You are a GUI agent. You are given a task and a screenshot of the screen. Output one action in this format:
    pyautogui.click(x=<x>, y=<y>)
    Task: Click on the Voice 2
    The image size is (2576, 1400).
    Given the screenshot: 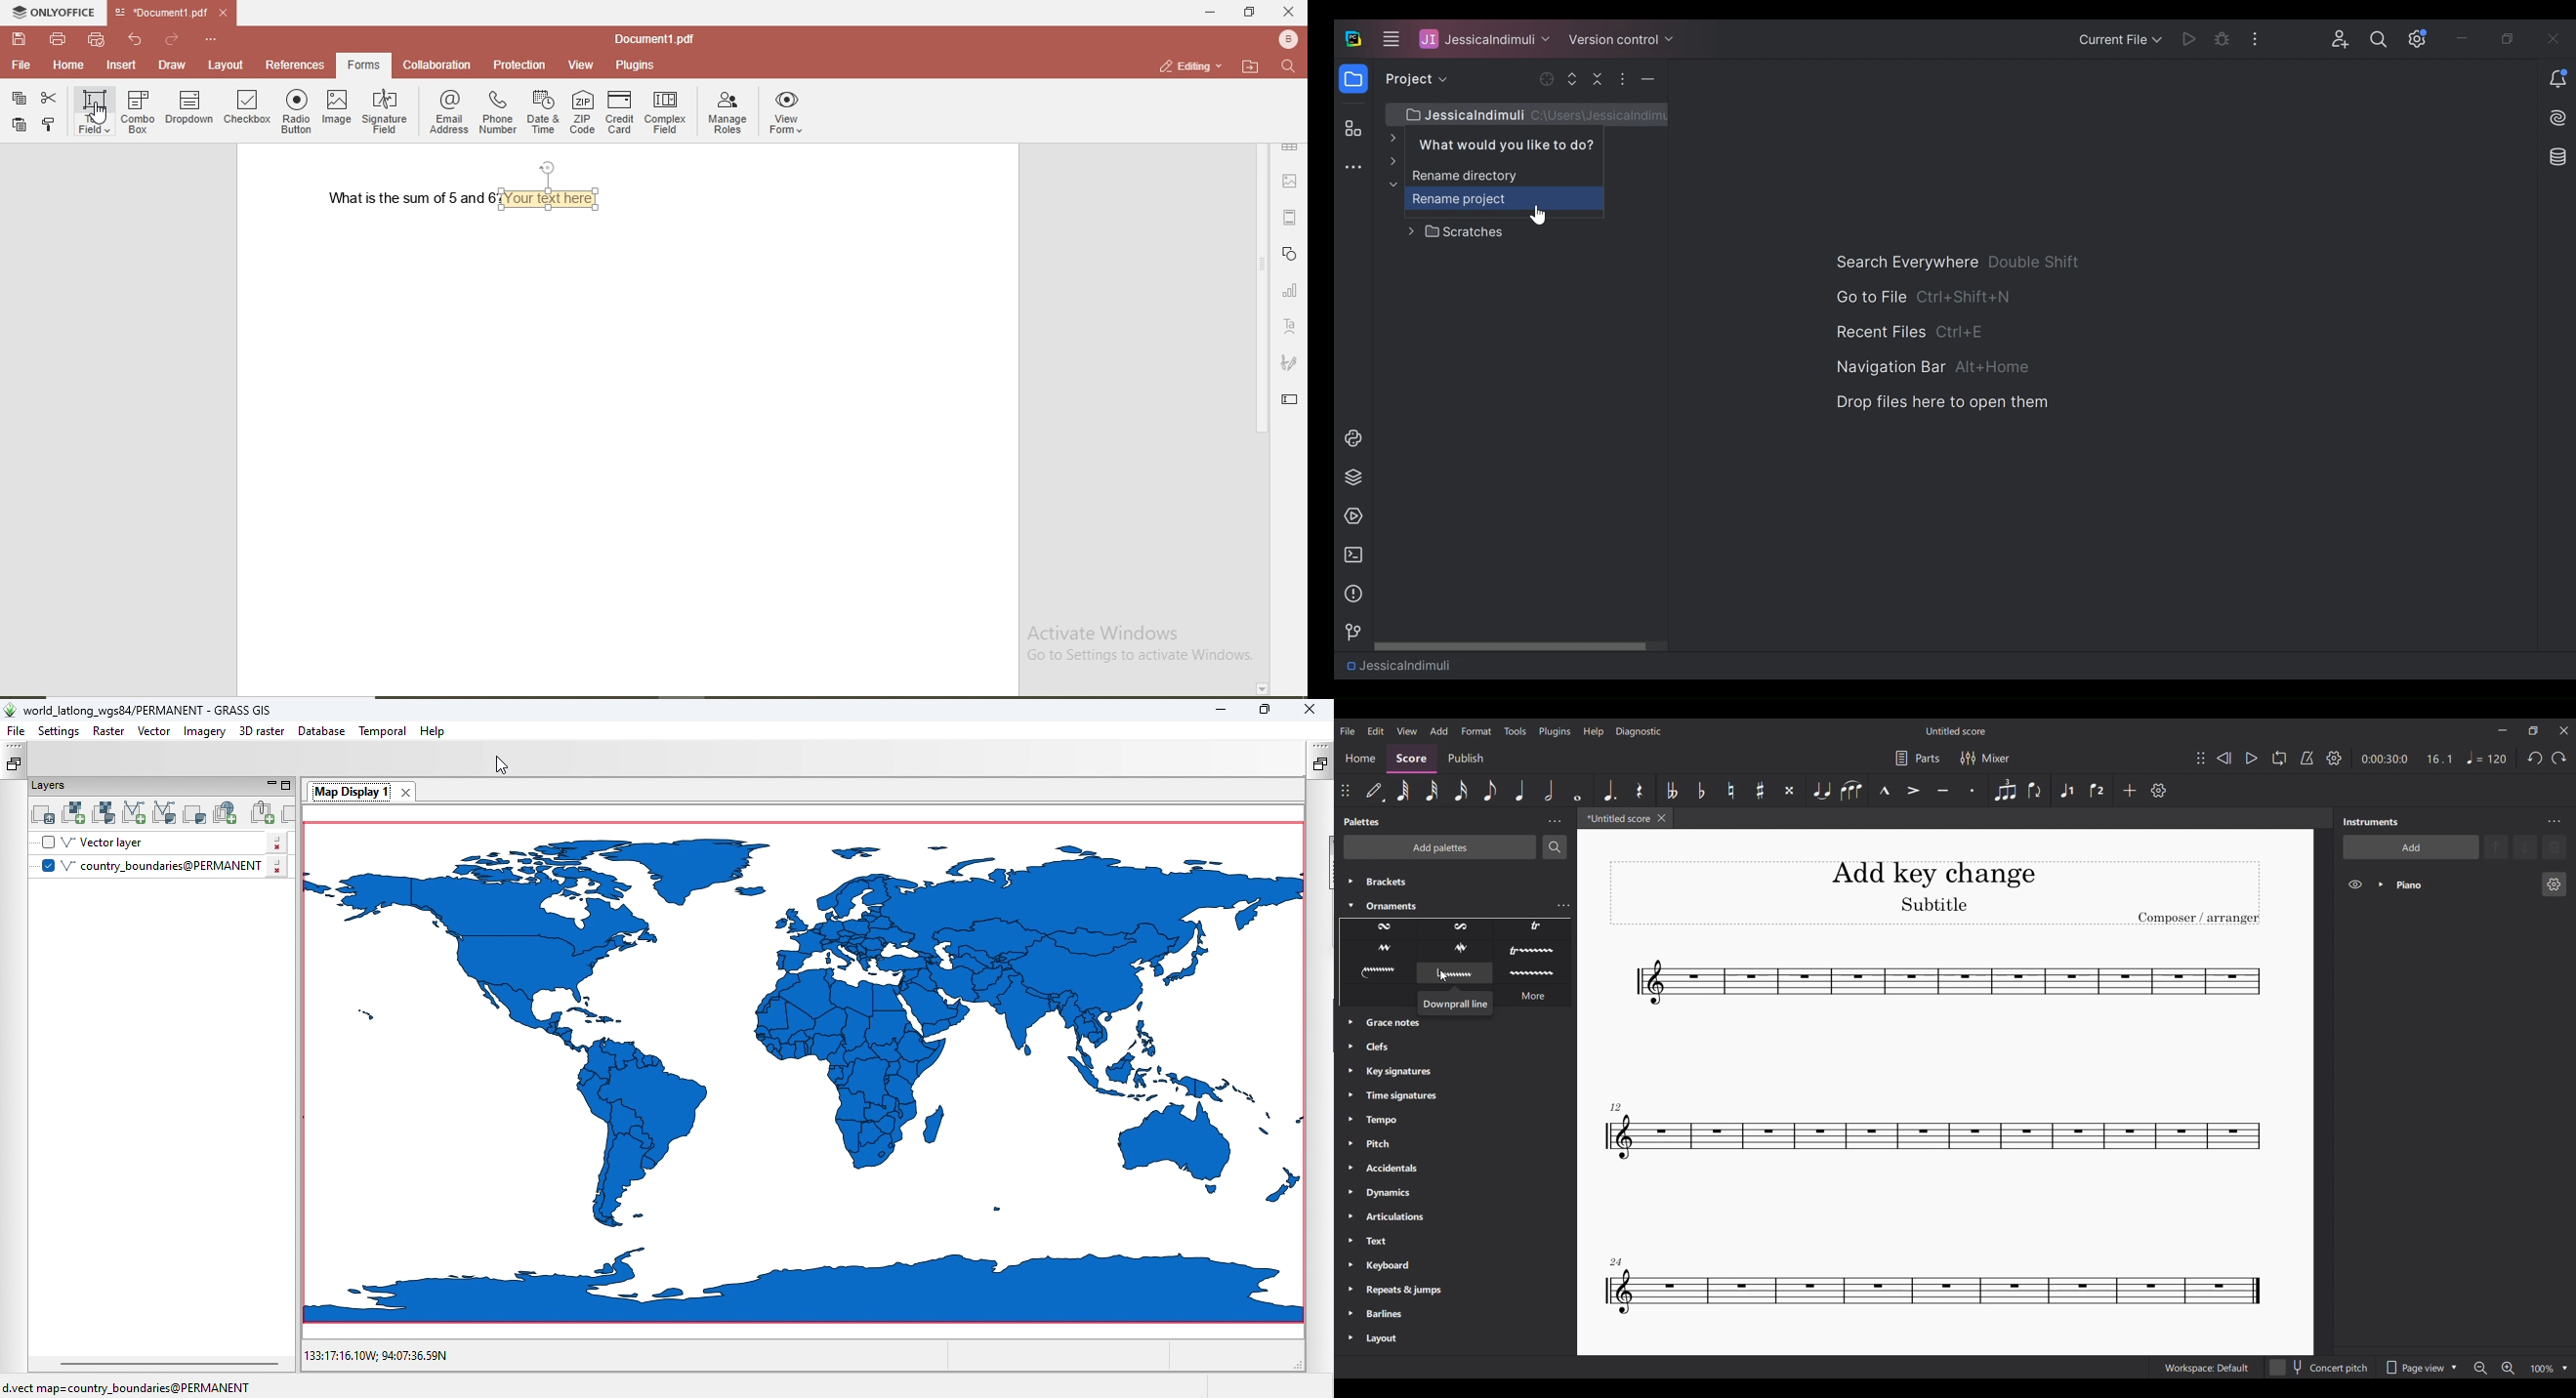 What is the action you would take?
    pyautogui.click(x=2098, y=789)
    